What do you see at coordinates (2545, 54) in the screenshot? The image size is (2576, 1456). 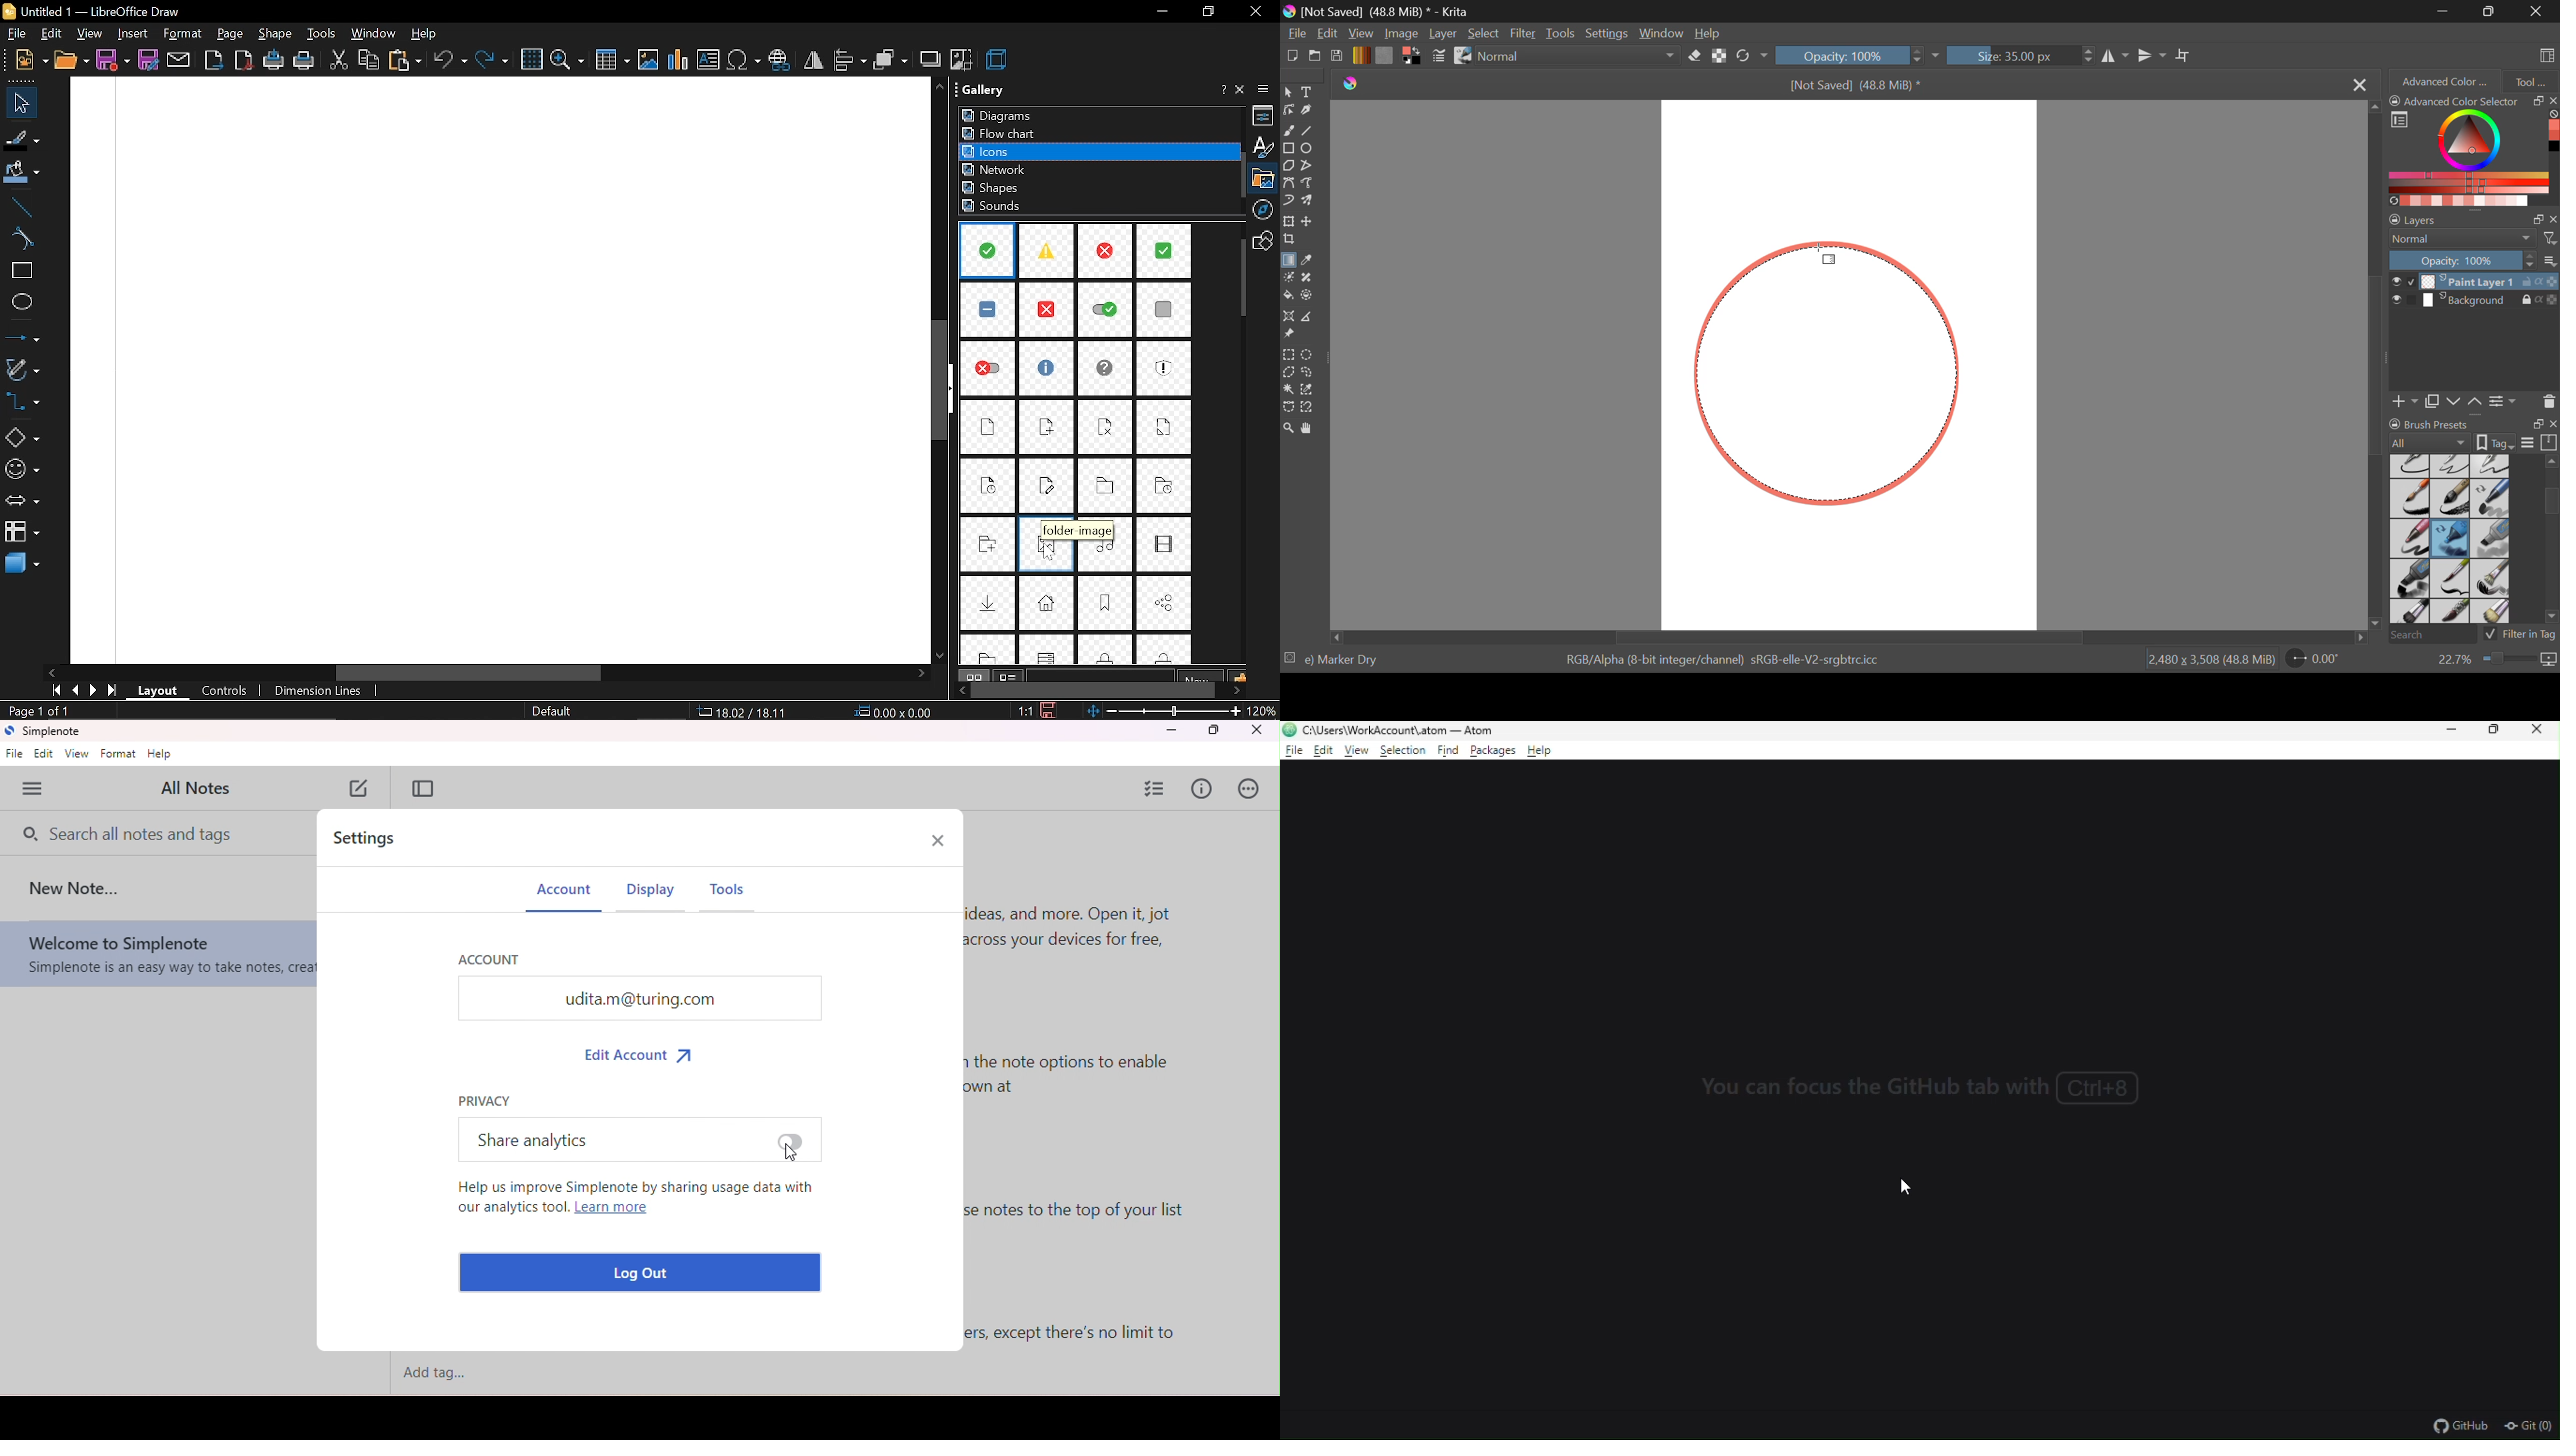 I see `Choose Workspace` at bounding box center [2545, 54].